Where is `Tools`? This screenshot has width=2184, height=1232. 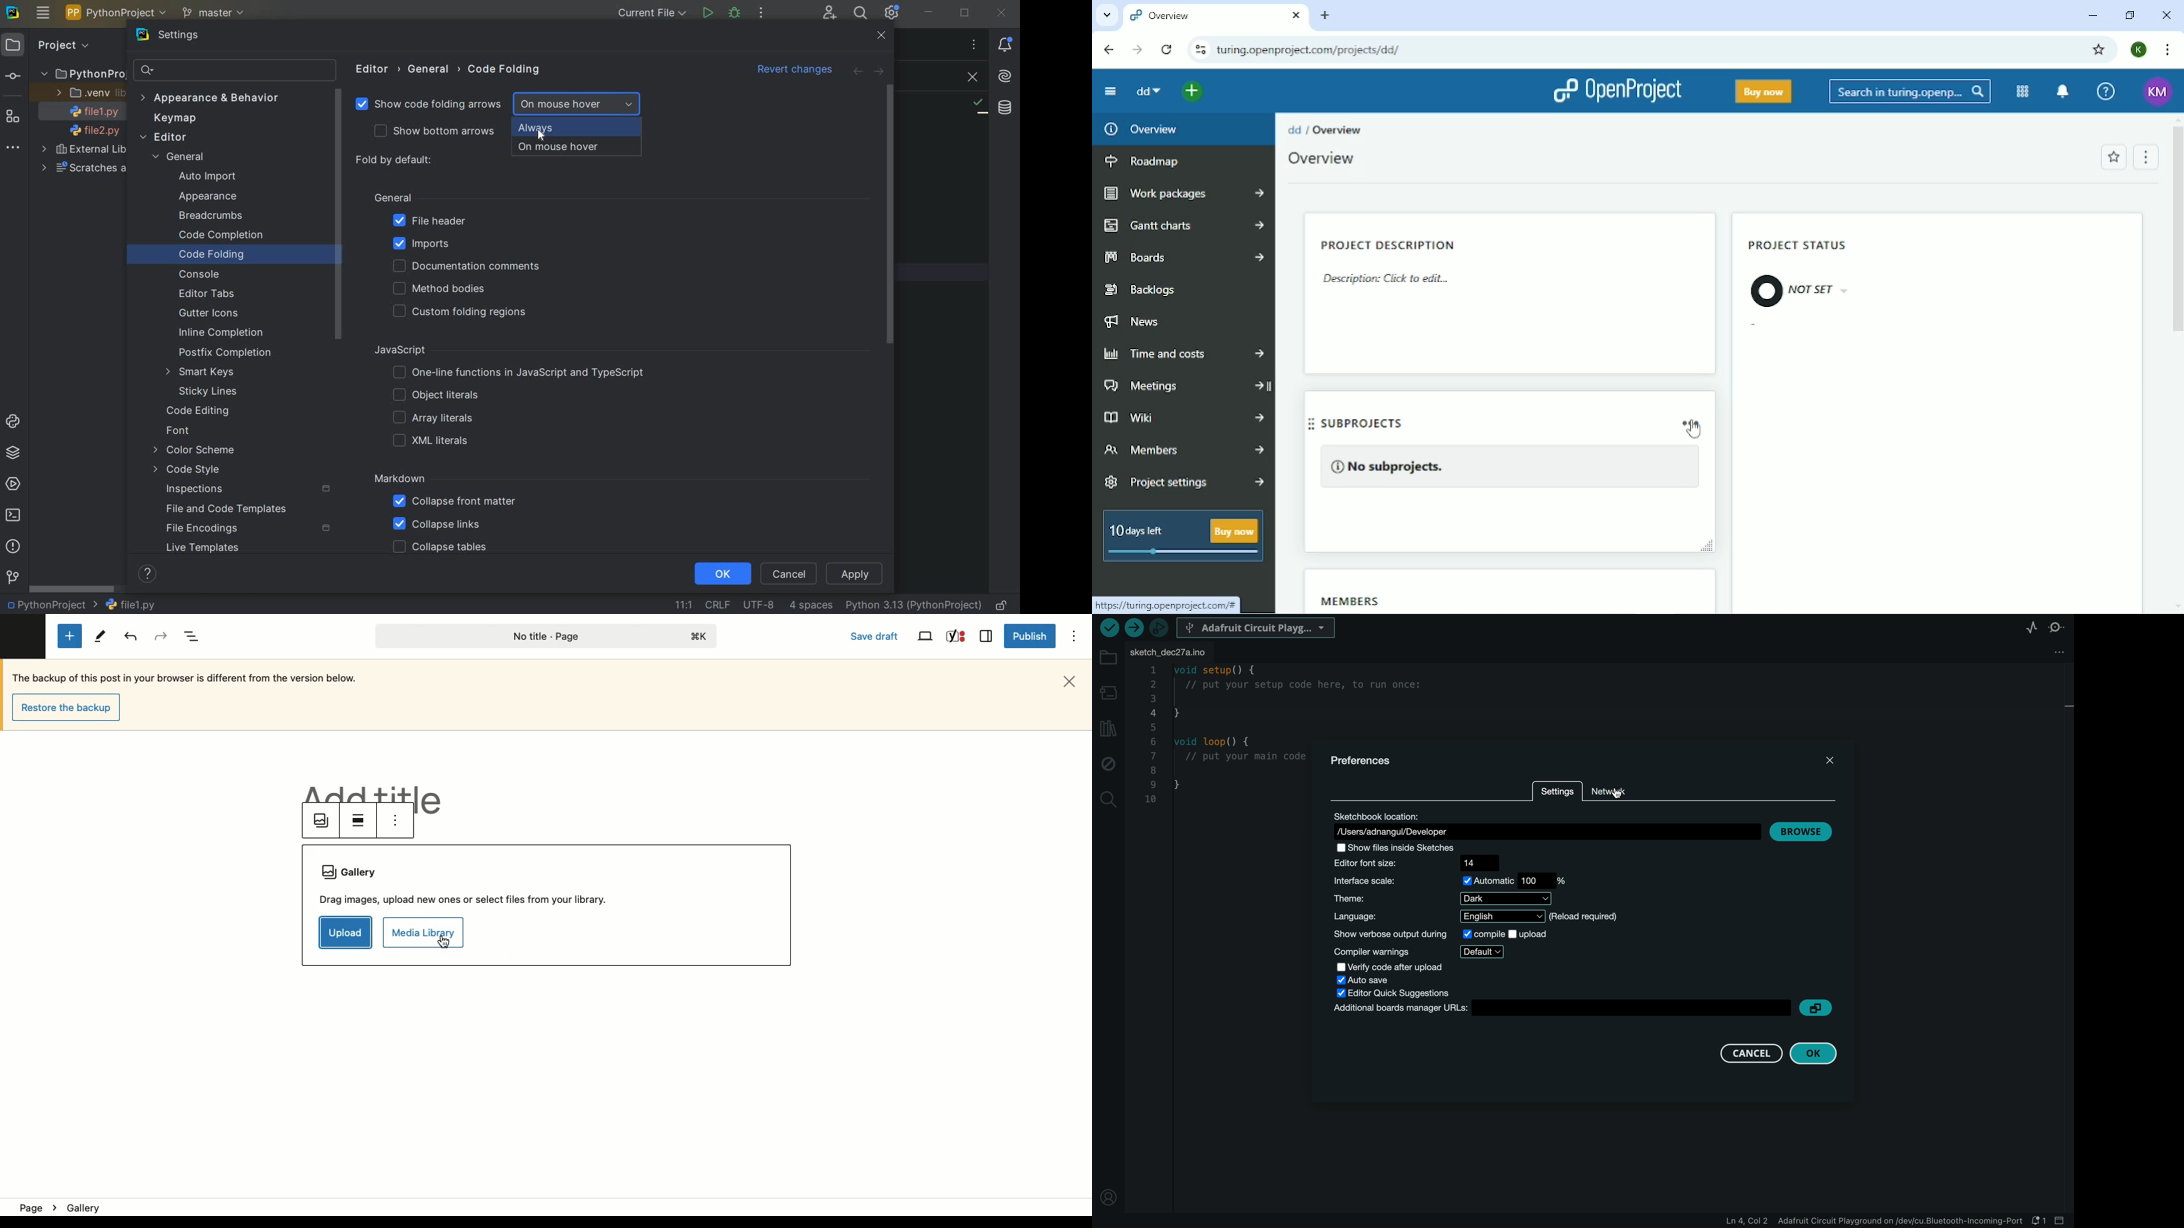 Tools is located at coordinates (98, 635).